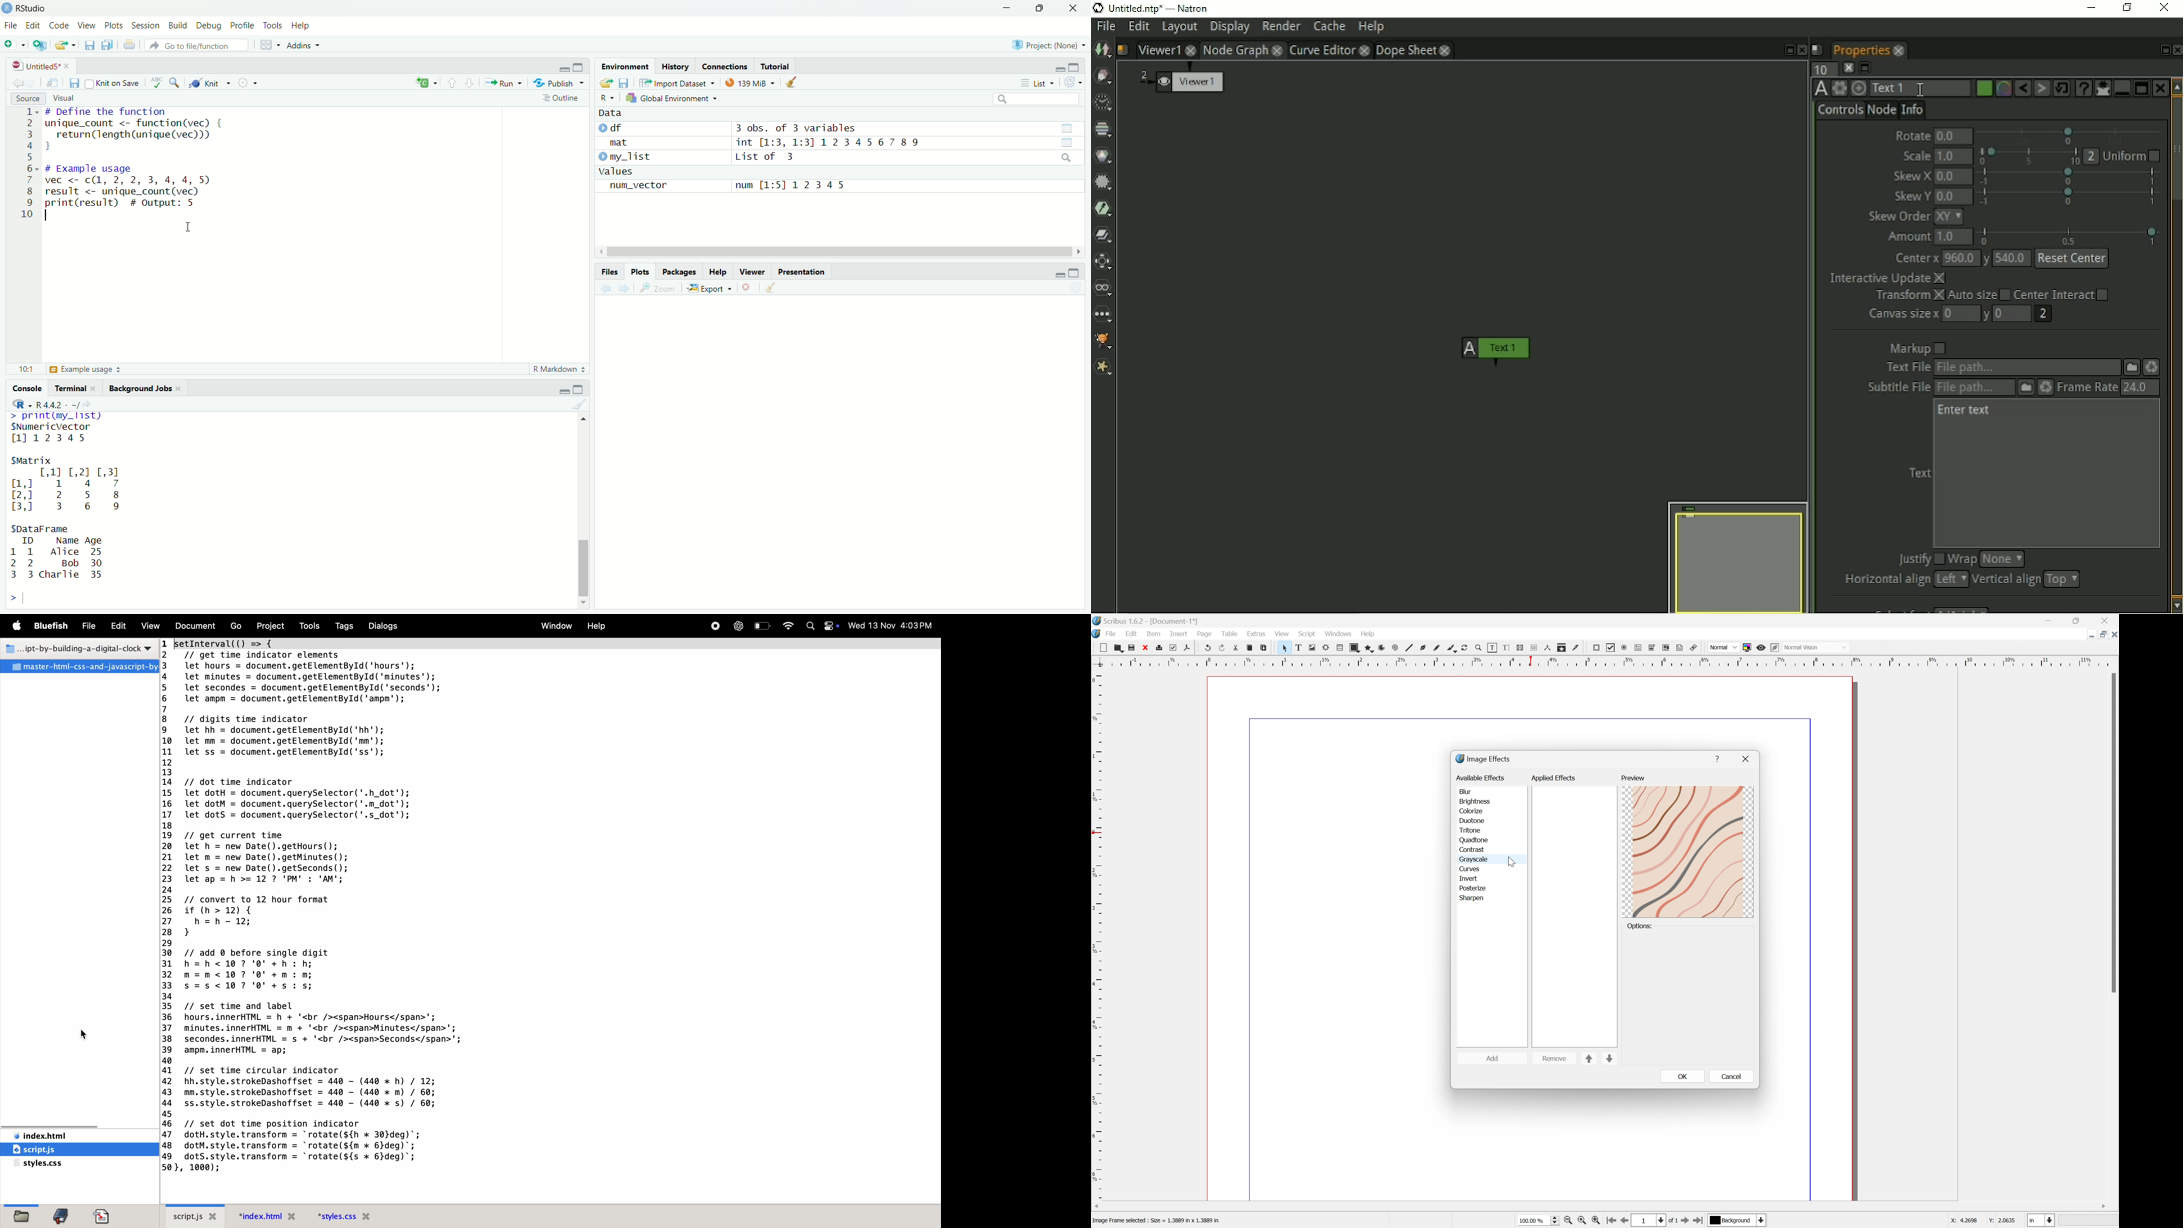 The width and height of the screenshot is (2184, 1232). What do you see at coordinates (754, 272) in the screenshot?
I see `Viewer` at bounding box center [754, 272].